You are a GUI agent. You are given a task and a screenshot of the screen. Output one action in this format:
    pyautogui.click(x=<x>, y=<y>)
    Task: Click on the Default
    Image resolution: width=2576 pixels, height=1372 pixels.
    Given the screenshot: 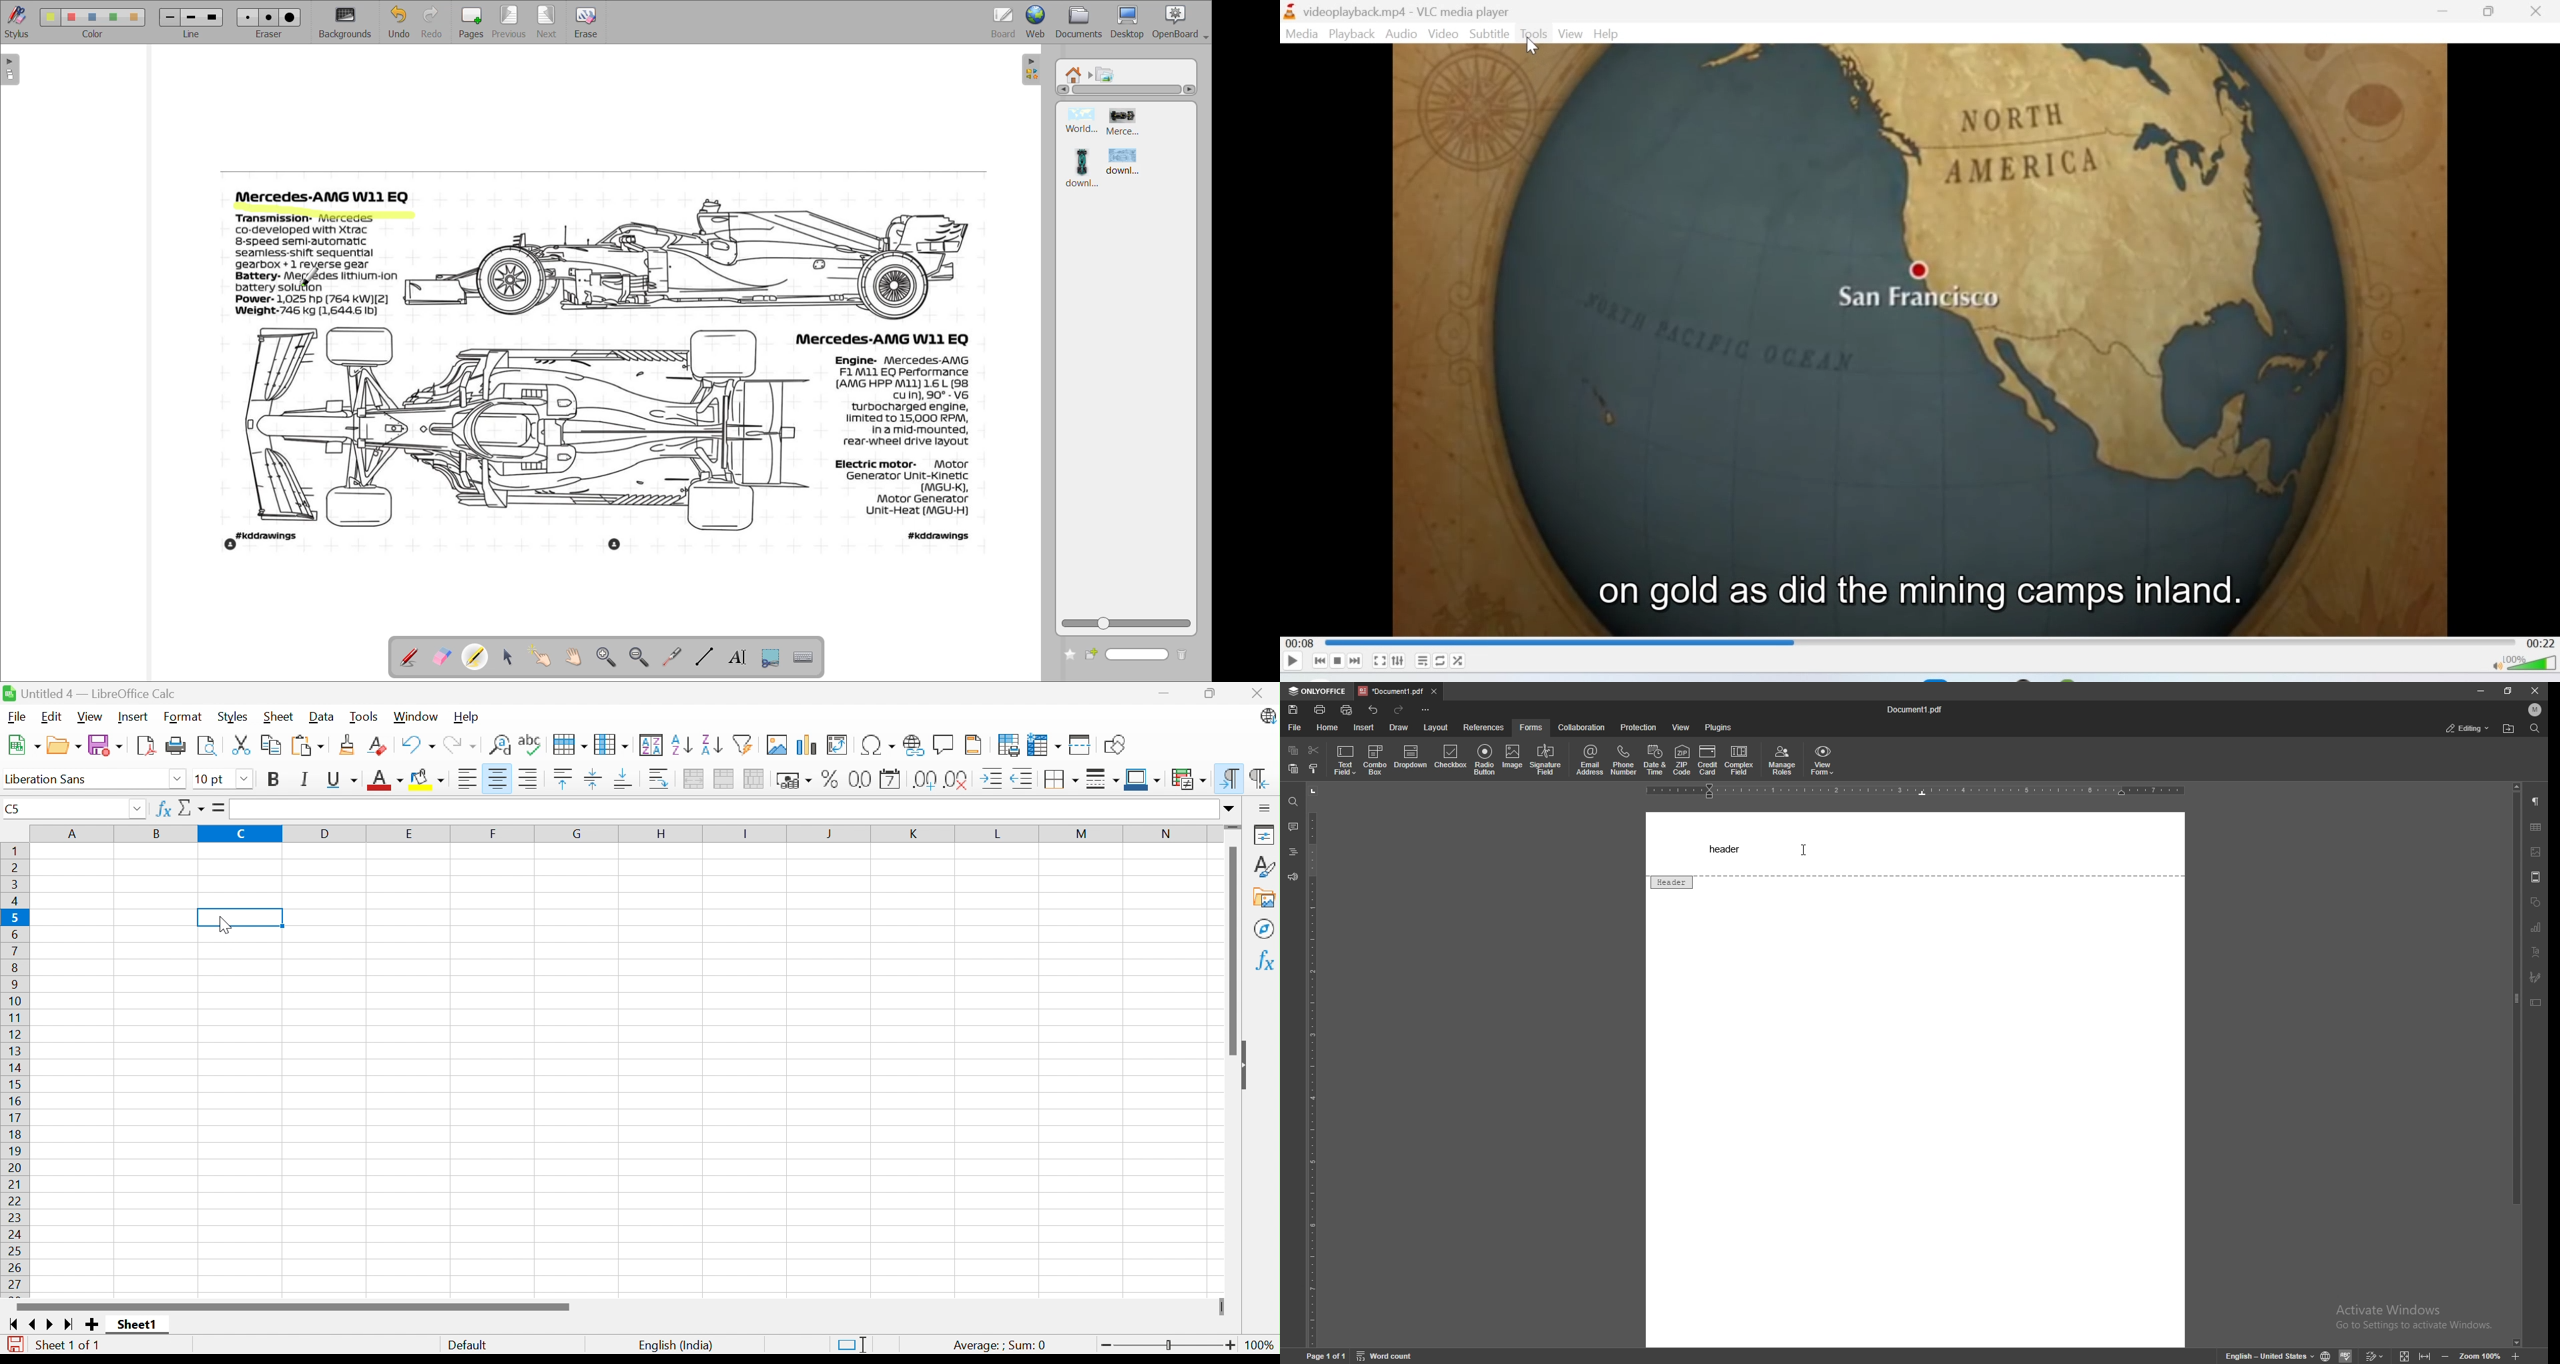 What is the action you would take?
    pyautogui.click(x=469, y=1344)
    